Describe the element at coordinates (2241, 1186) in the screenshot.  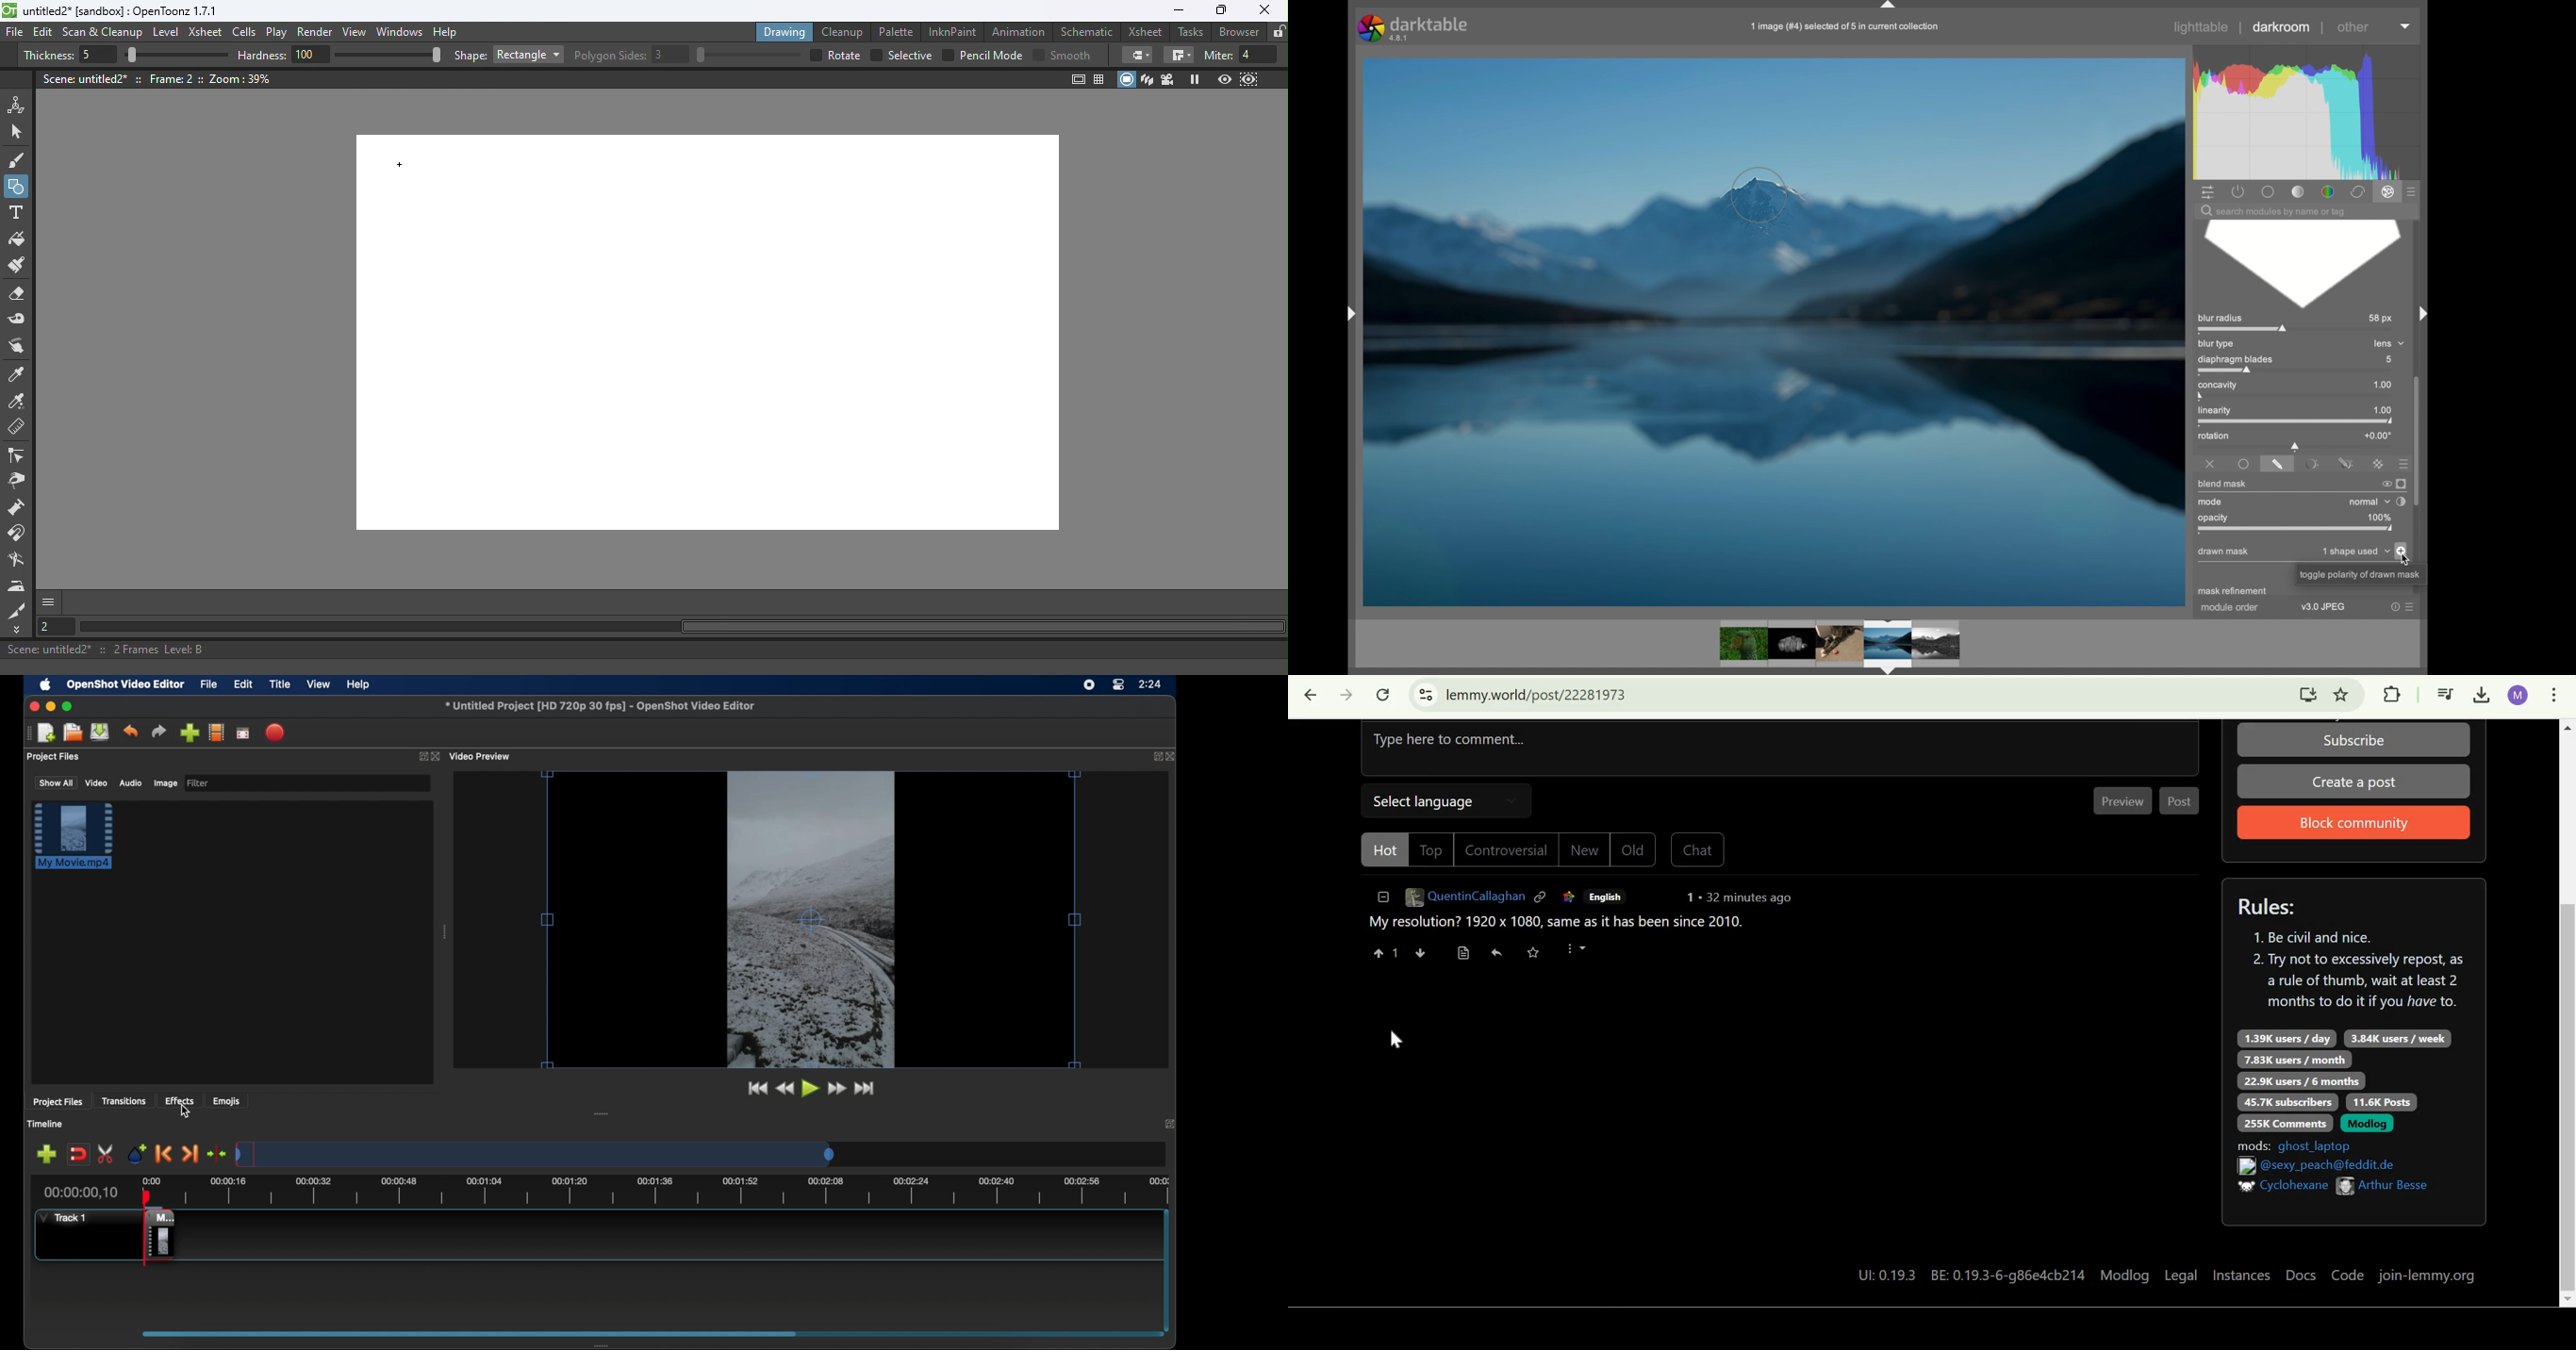
I see `` at that location.